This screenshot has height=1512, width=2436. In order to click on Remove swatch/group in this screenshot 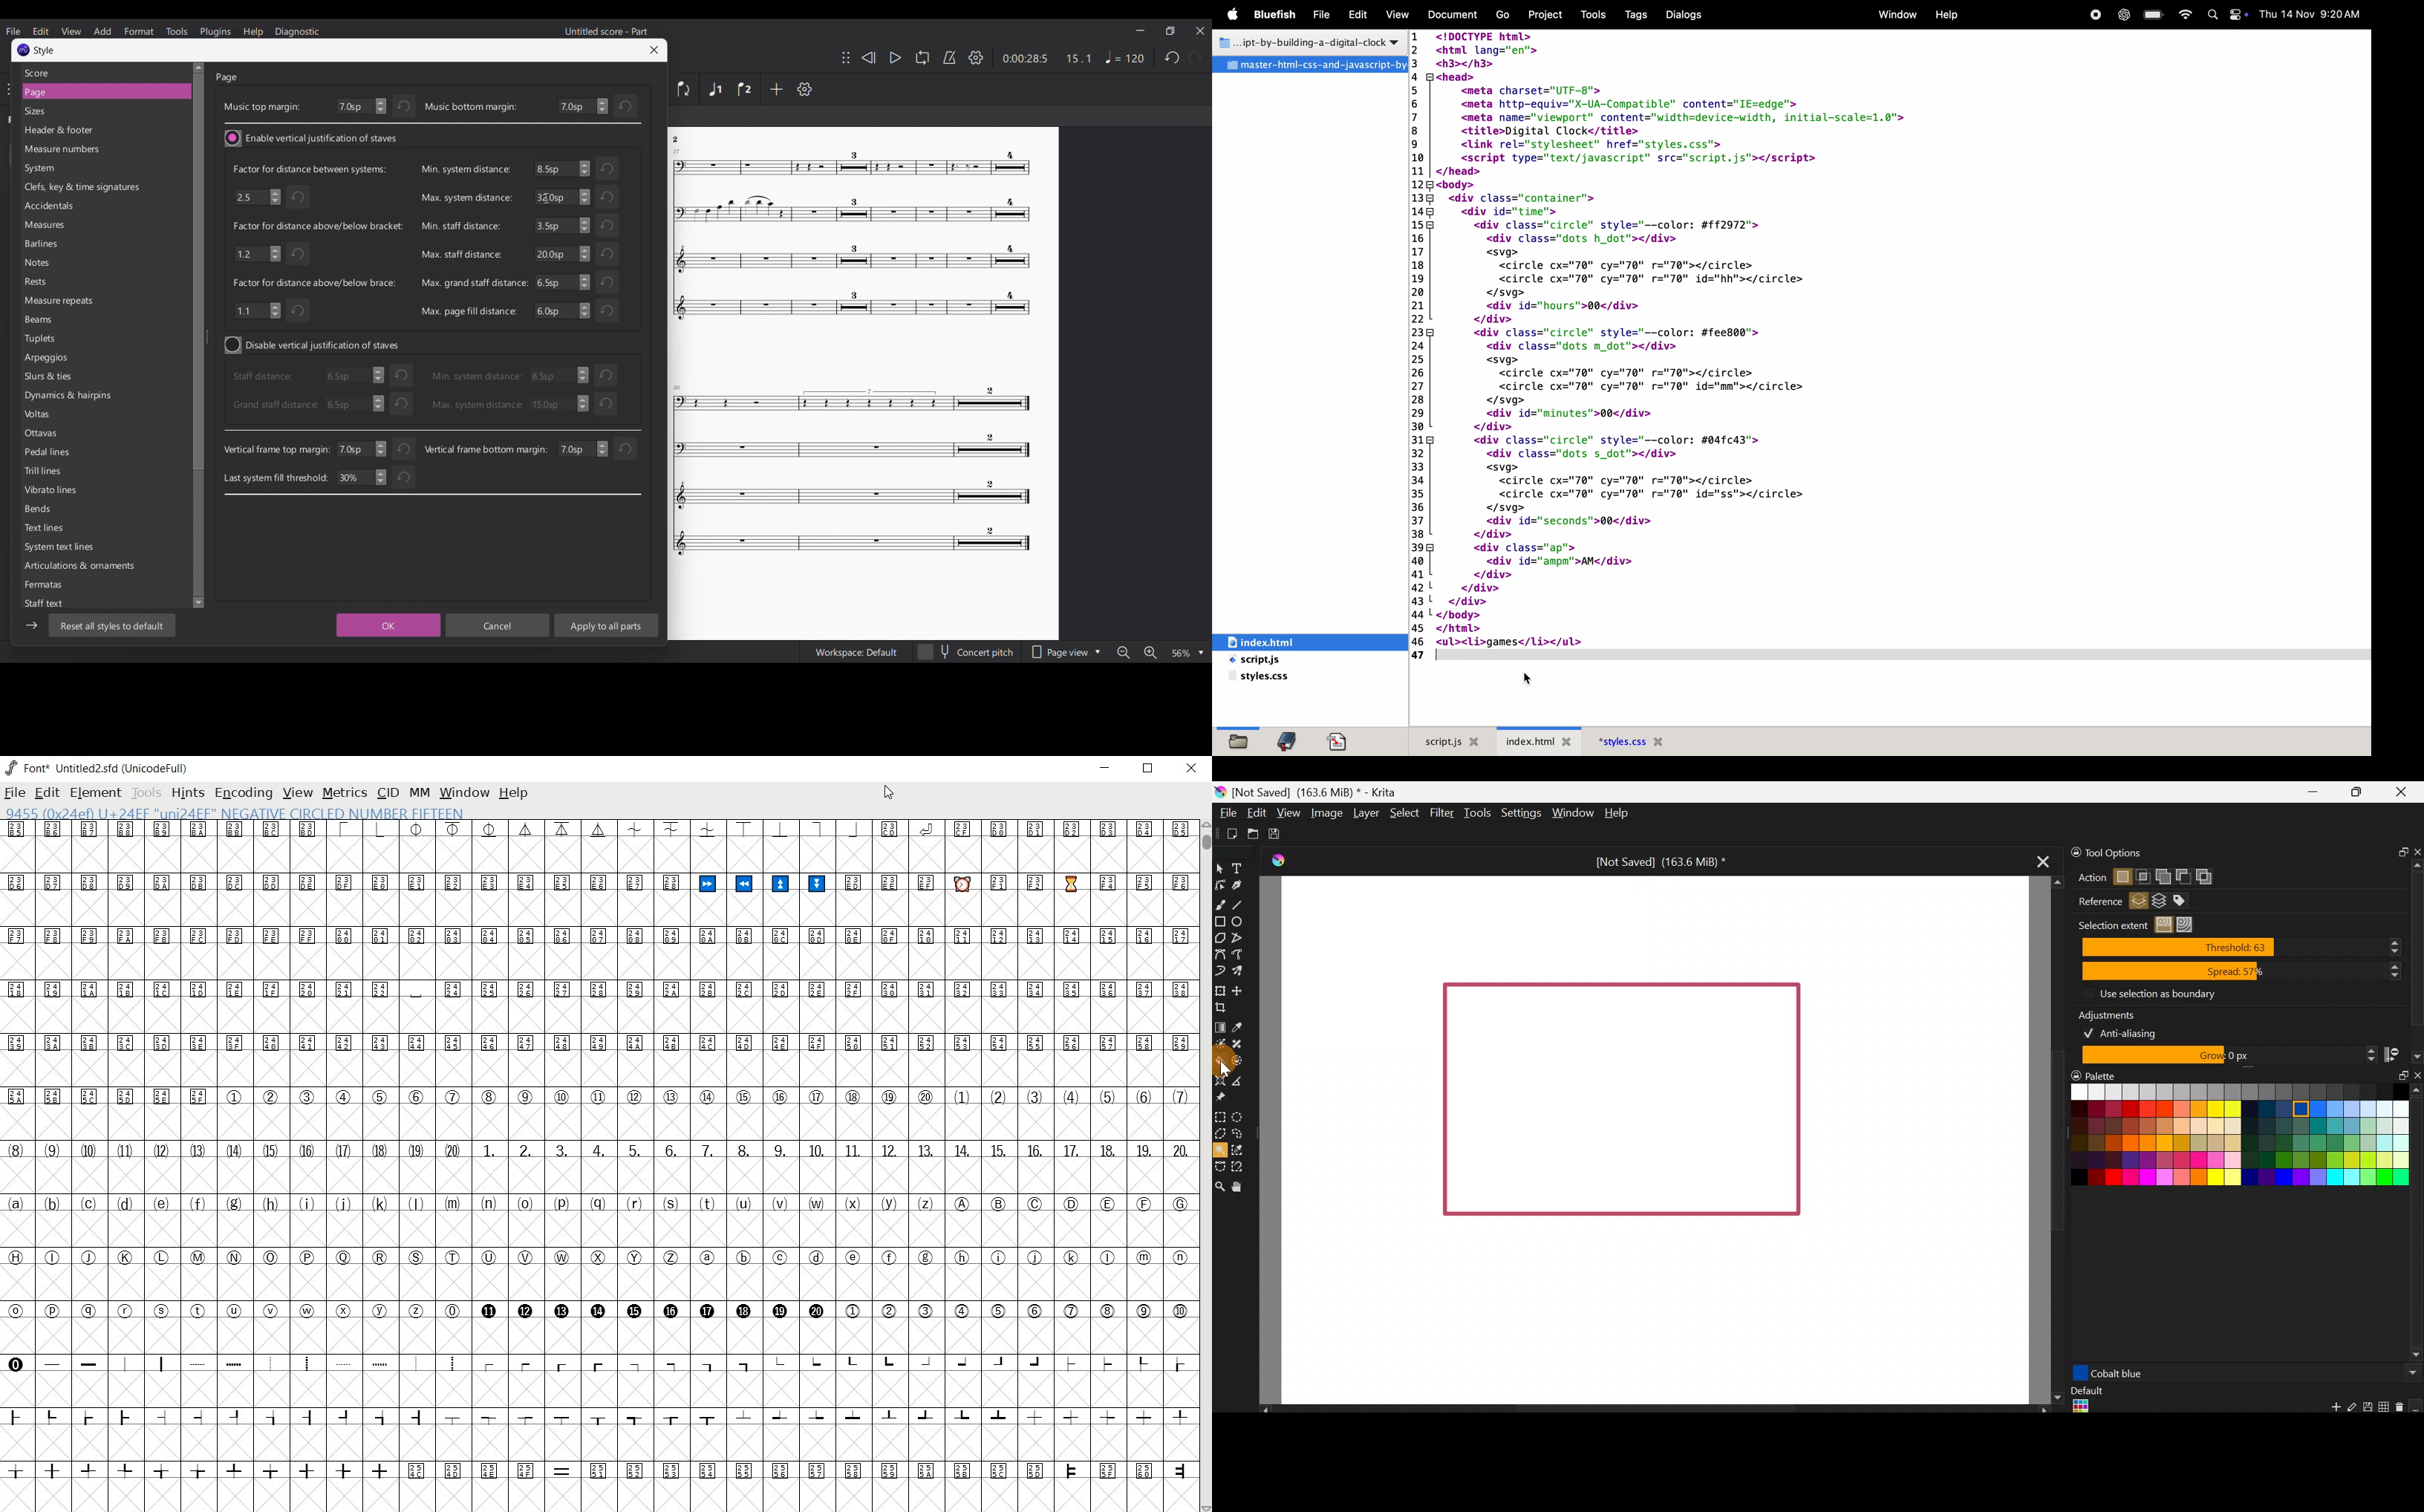, I will do `click(2402, 1411)`.